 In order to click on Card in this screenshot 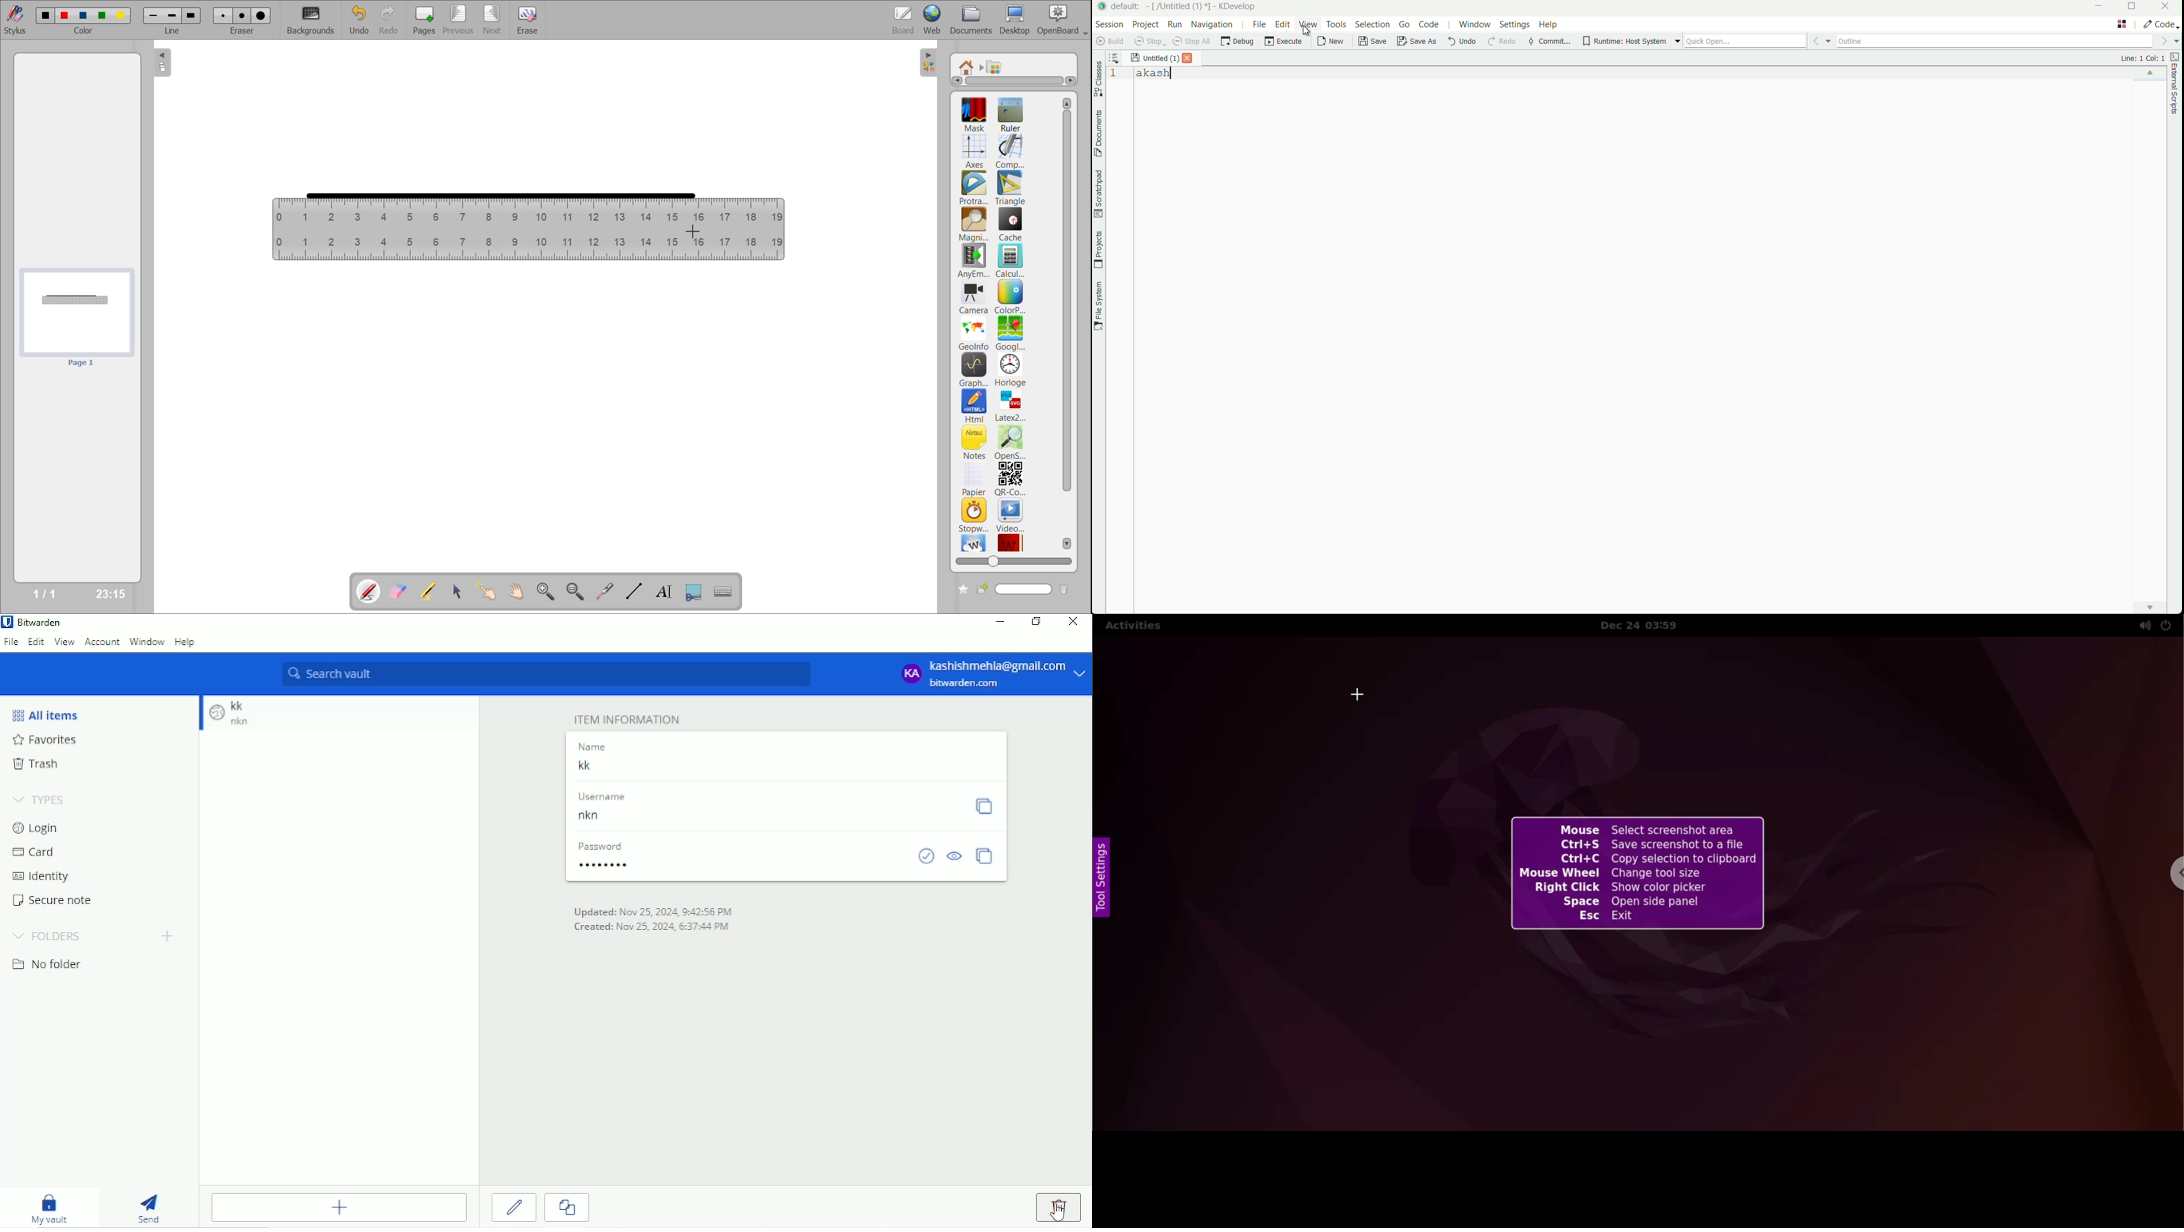, I will do `click(35, 852)`.